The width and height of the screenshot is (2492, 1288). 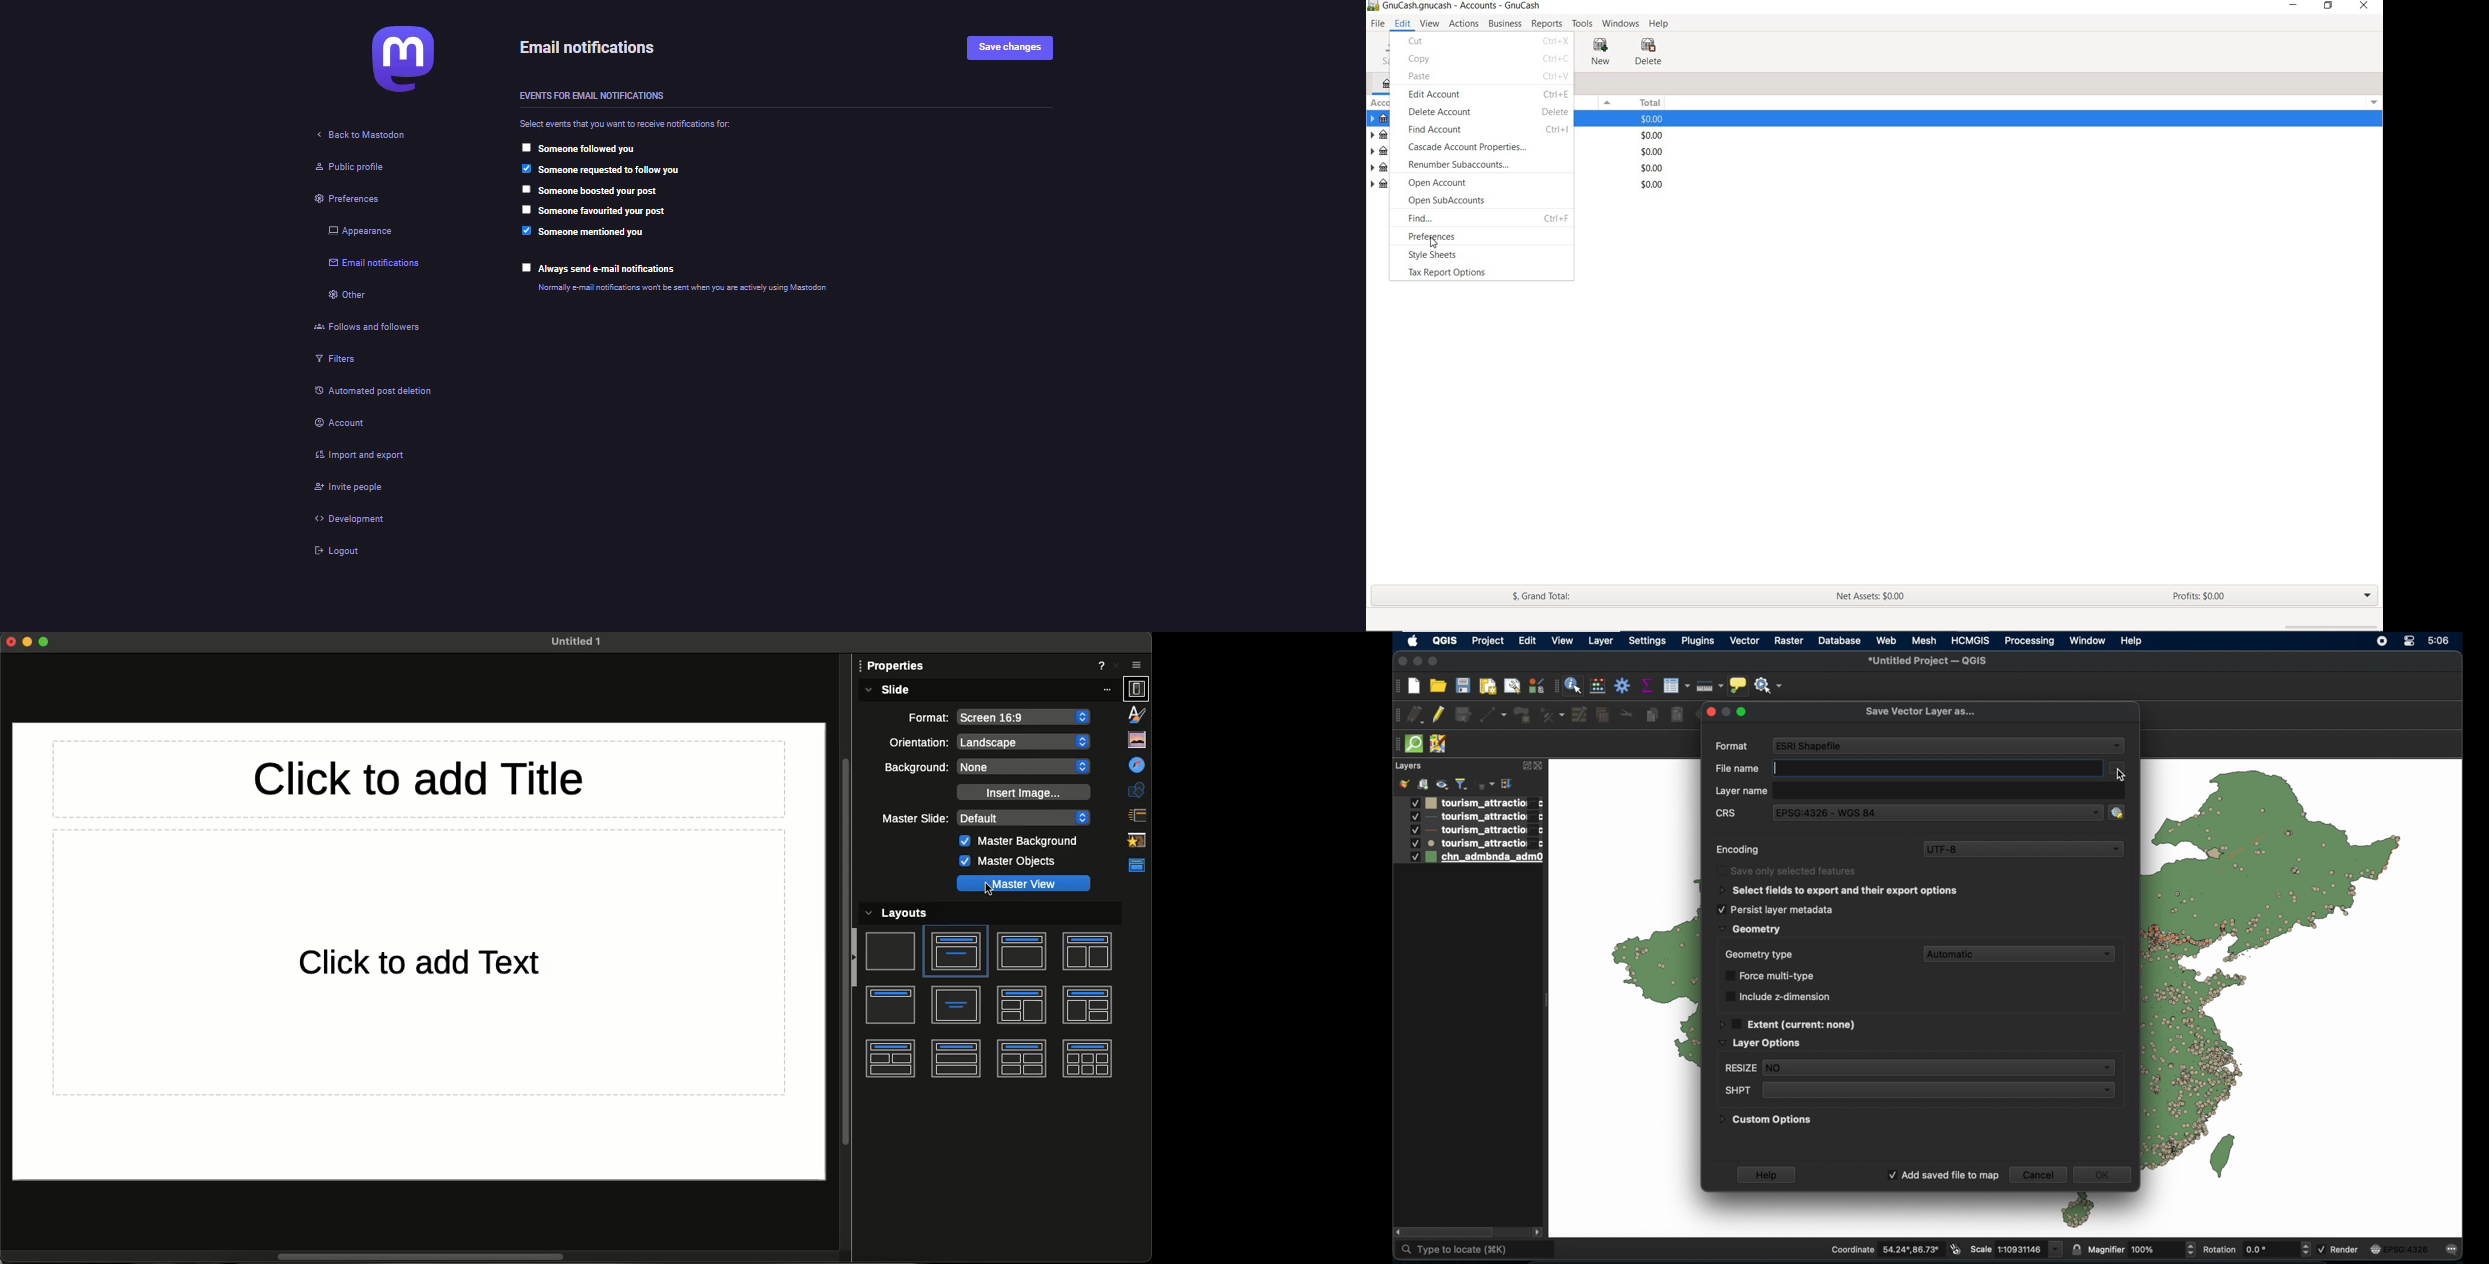 I want to click on select crs, so click(x=2123, y=812).